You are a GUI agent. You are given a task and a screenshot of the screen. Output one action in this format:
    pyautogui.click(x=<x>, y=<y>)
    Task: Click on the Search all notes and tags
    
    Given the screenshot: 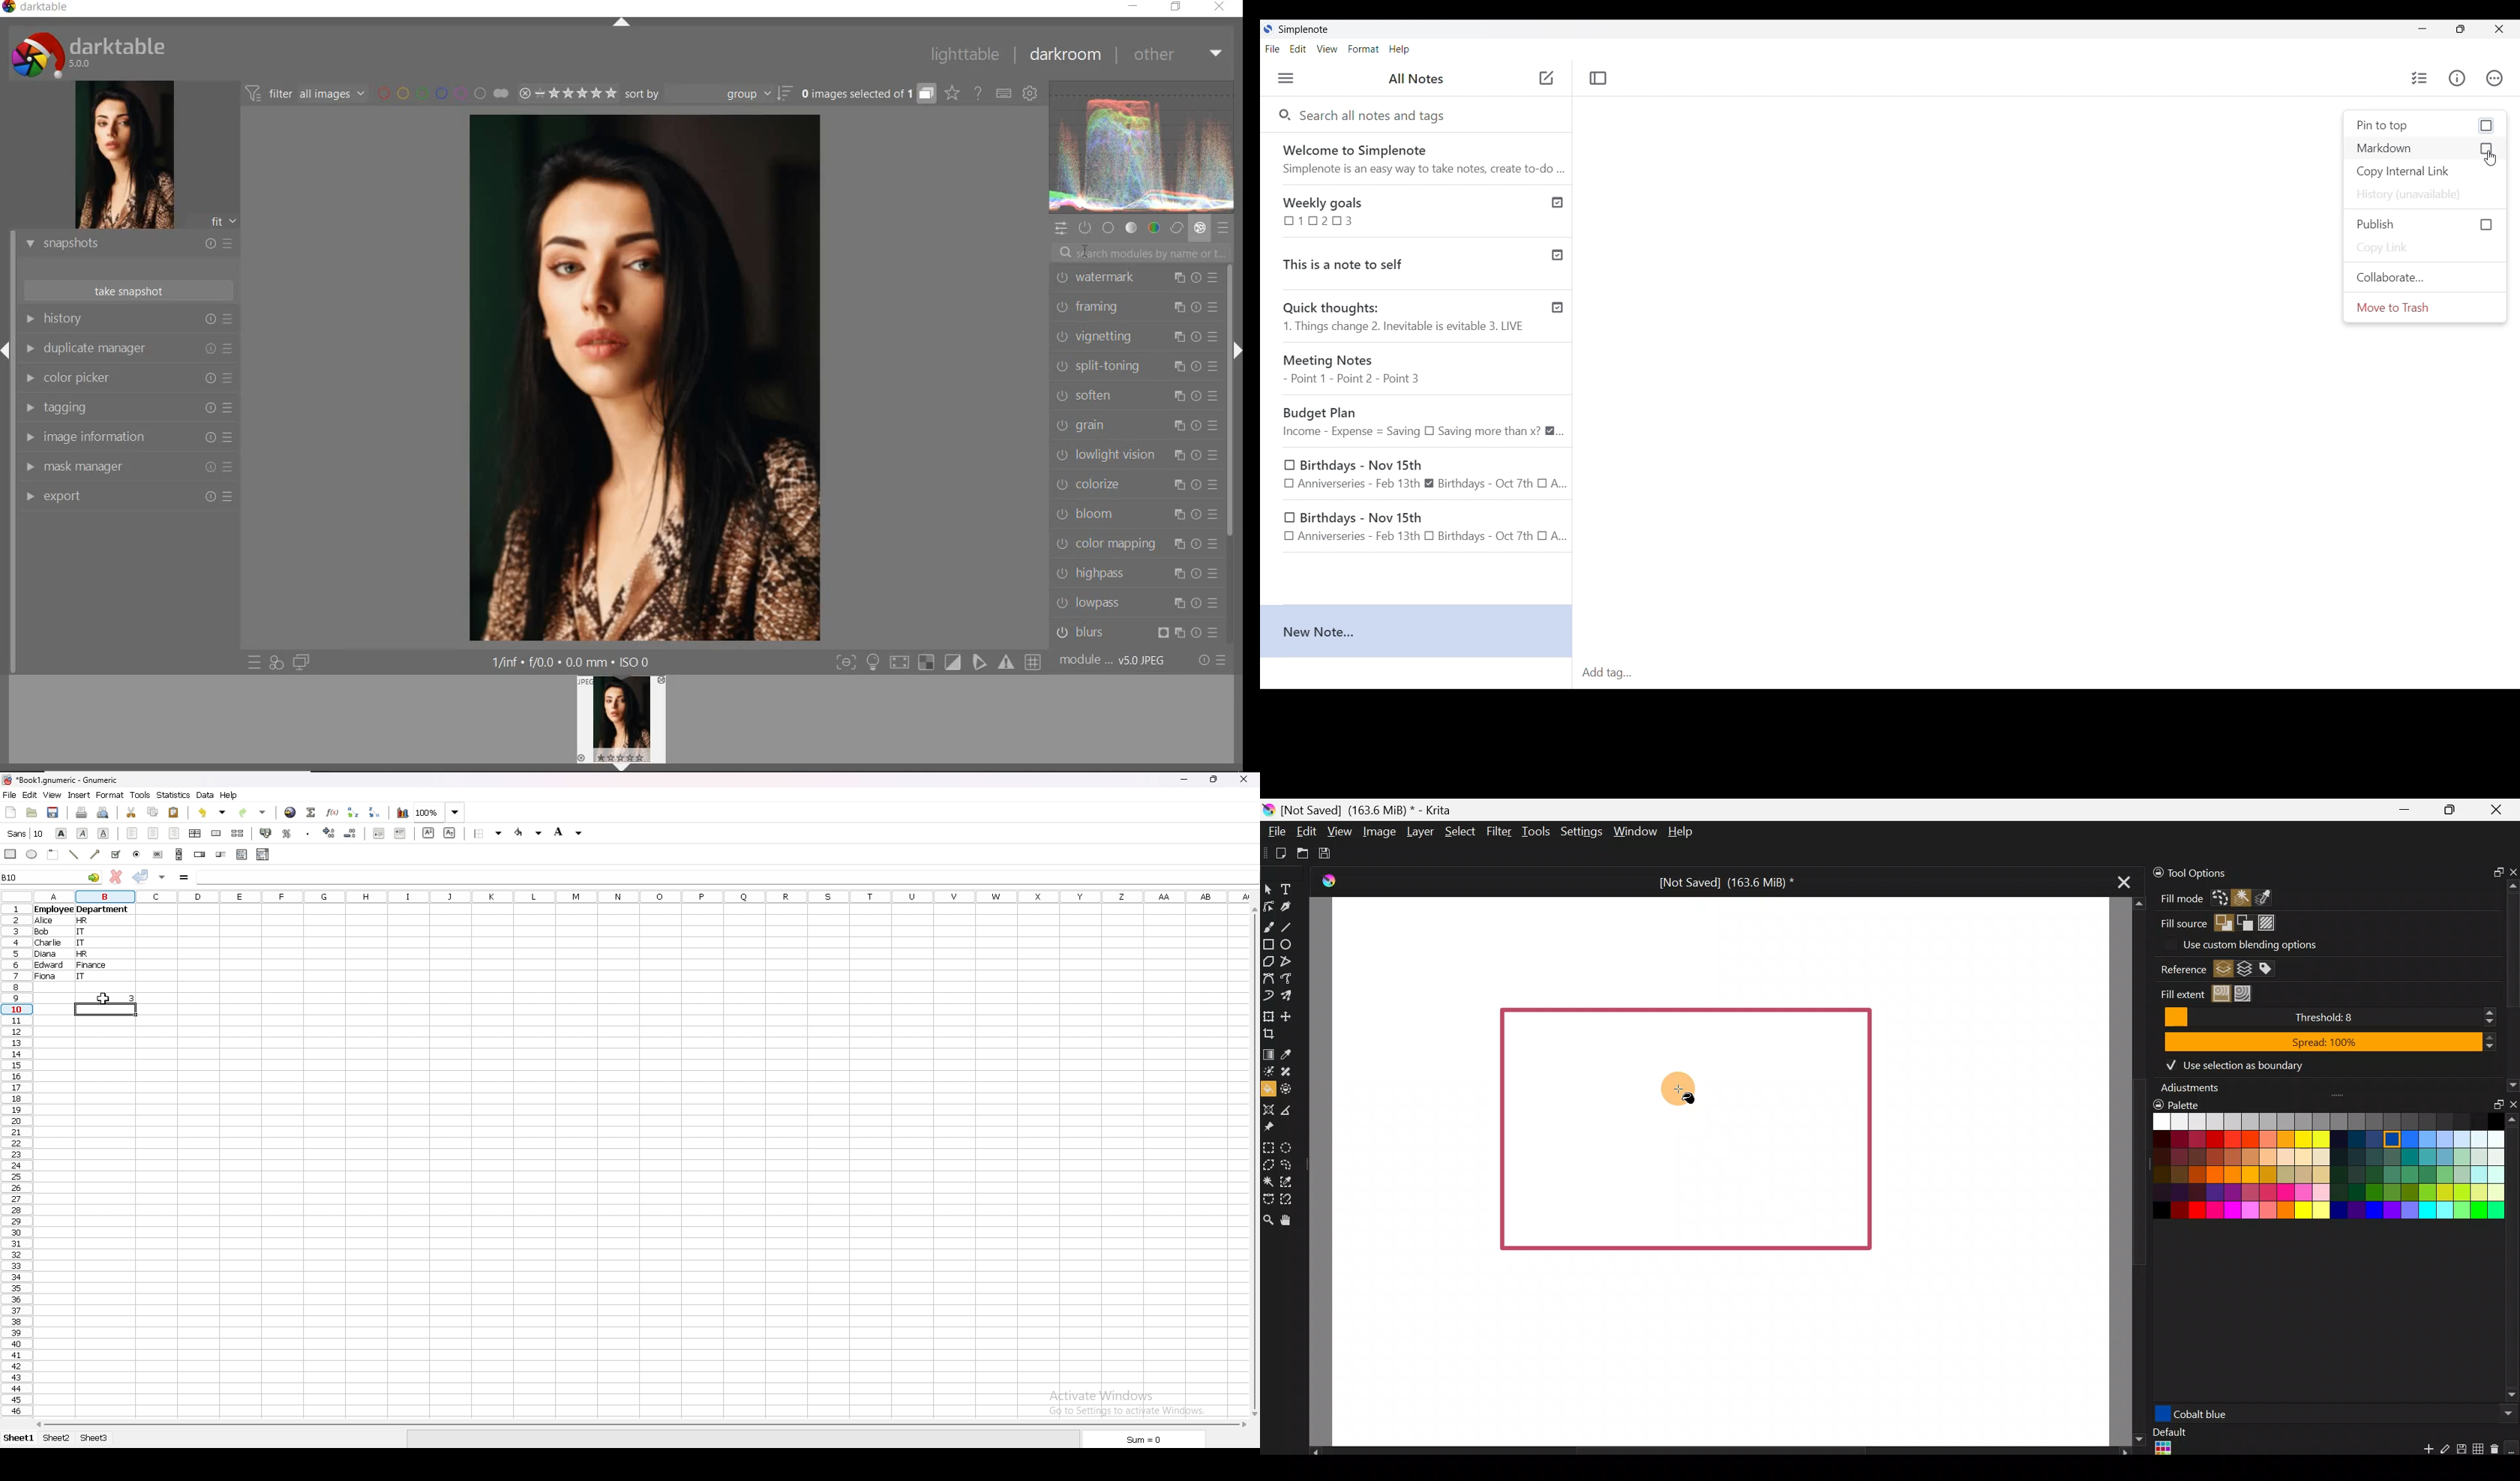 What is the action you would take?
    pyautogui.click(x=1377, y=116)
    